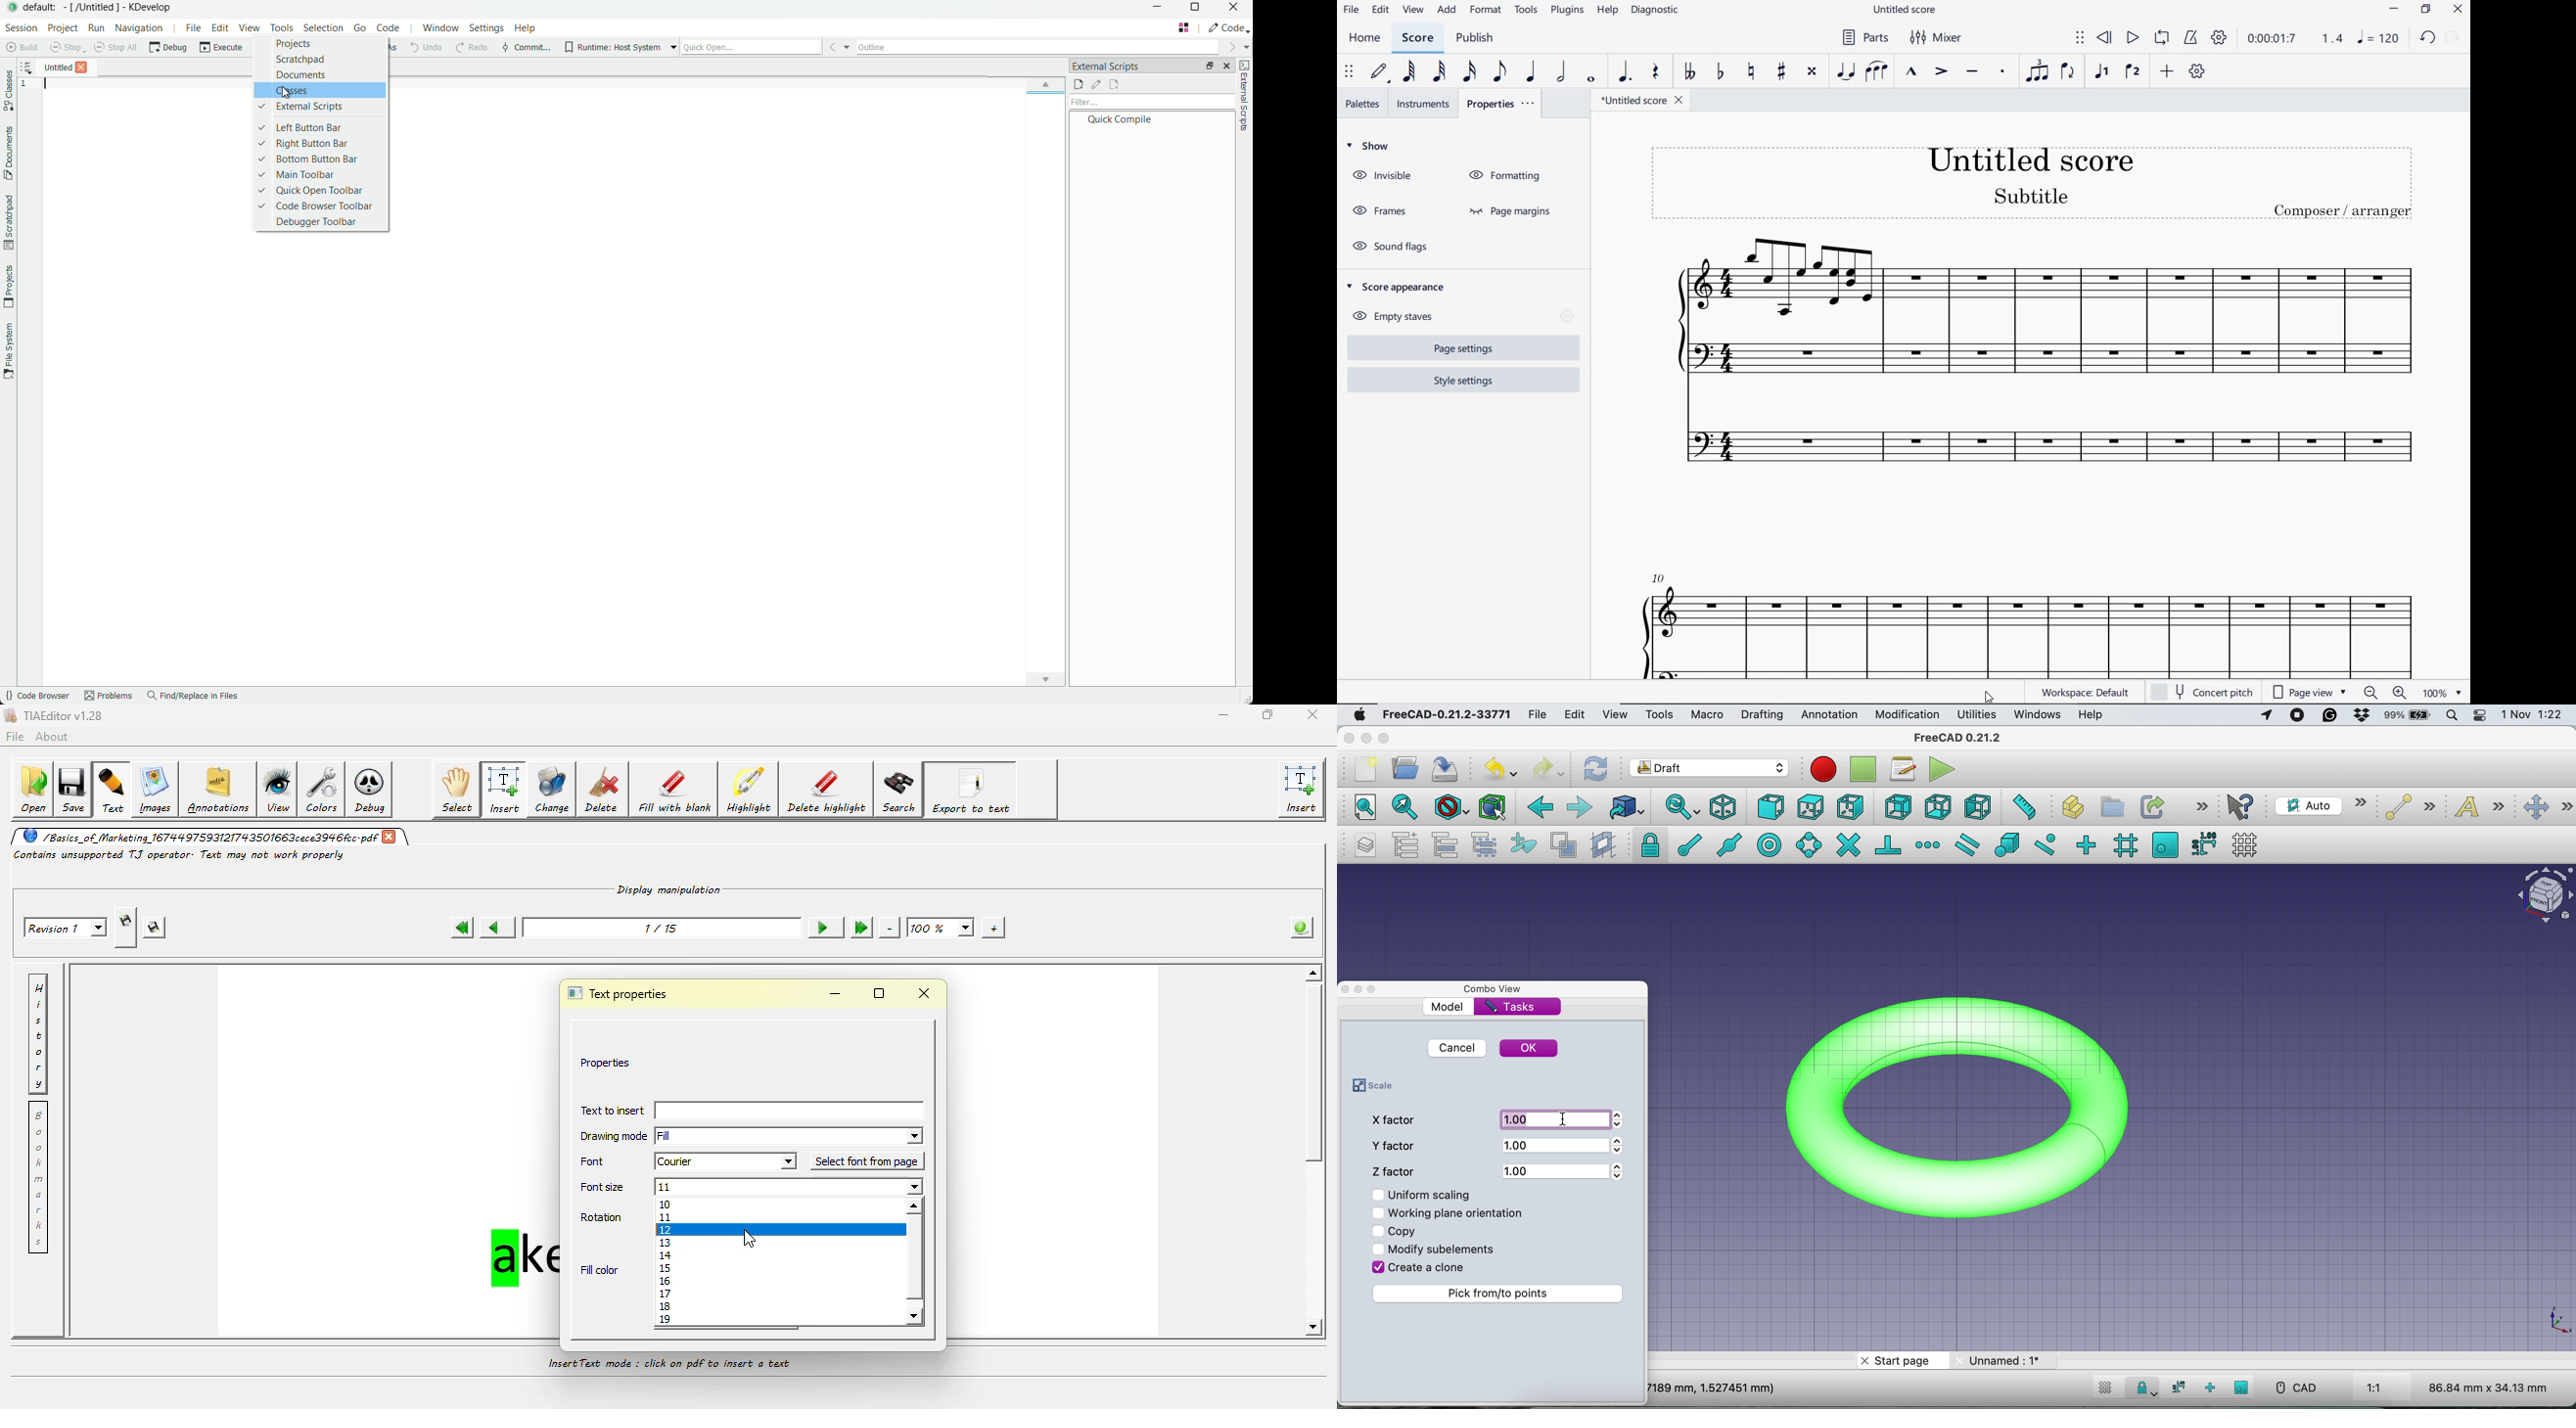 The width and height of the screenshot is (2576, 1428). I want to click on Scale, so click(2558, 1321).